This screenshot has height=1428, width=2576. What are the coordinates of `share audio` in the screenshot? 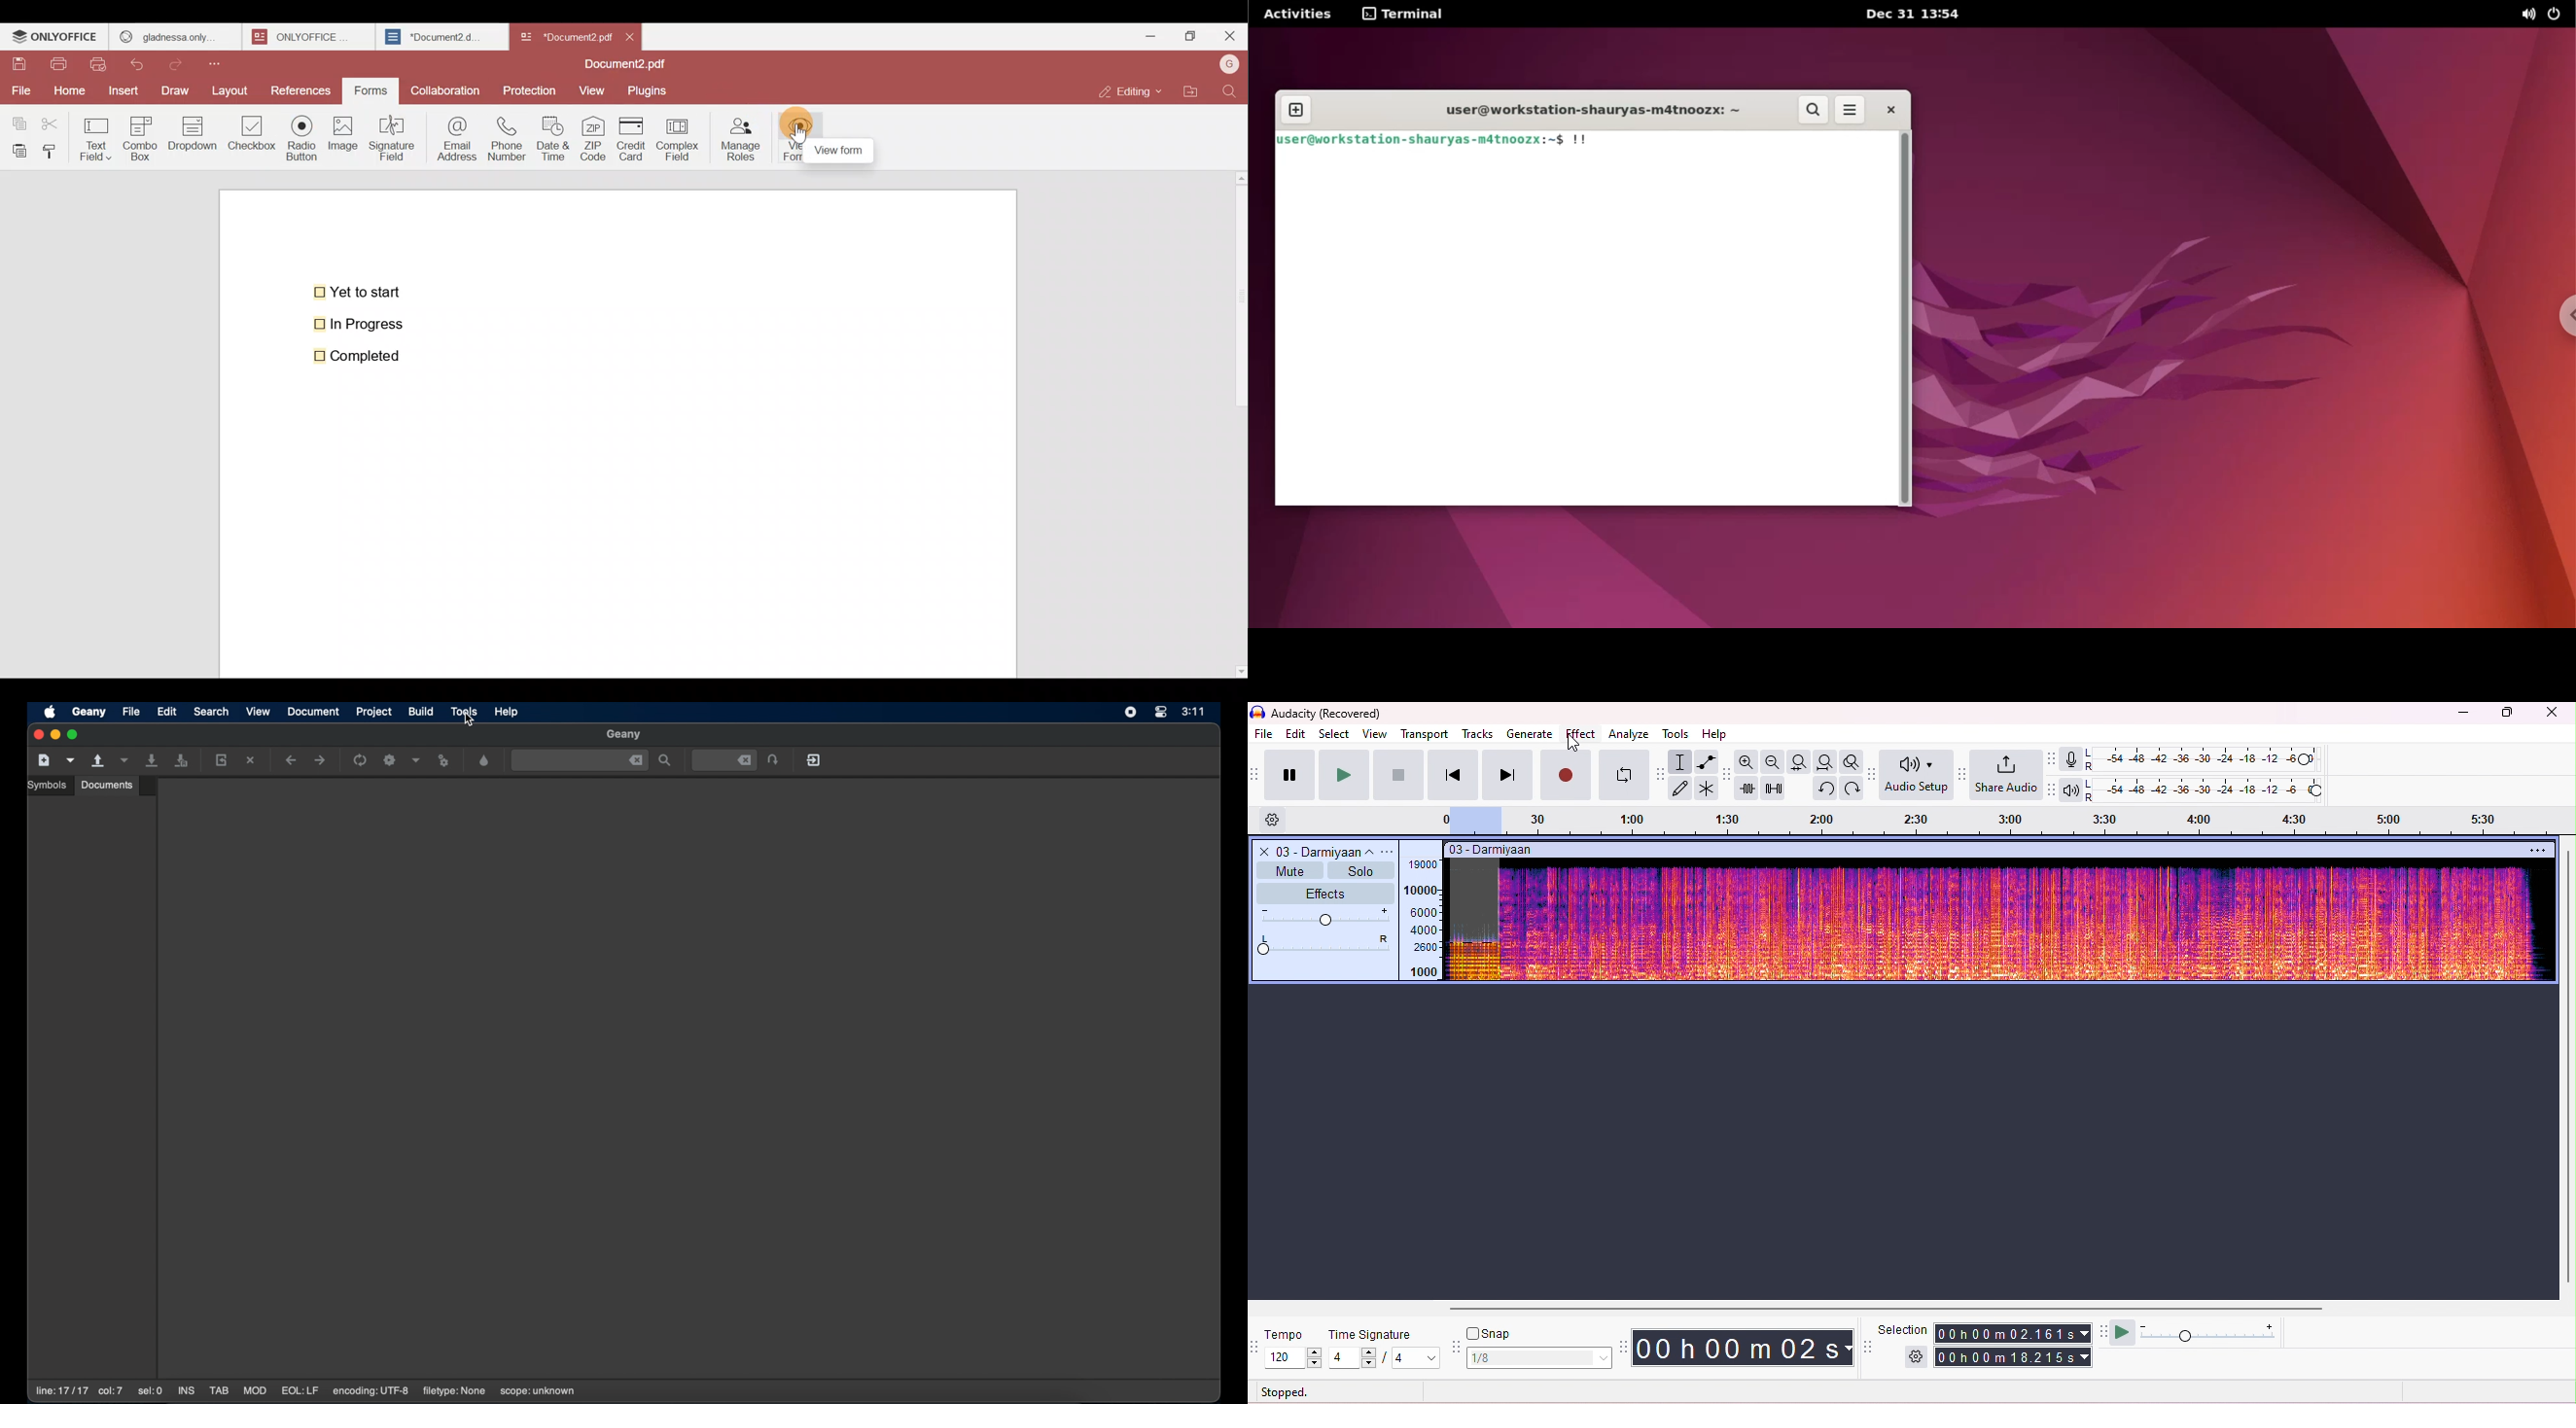 It's located at (2005, 775).